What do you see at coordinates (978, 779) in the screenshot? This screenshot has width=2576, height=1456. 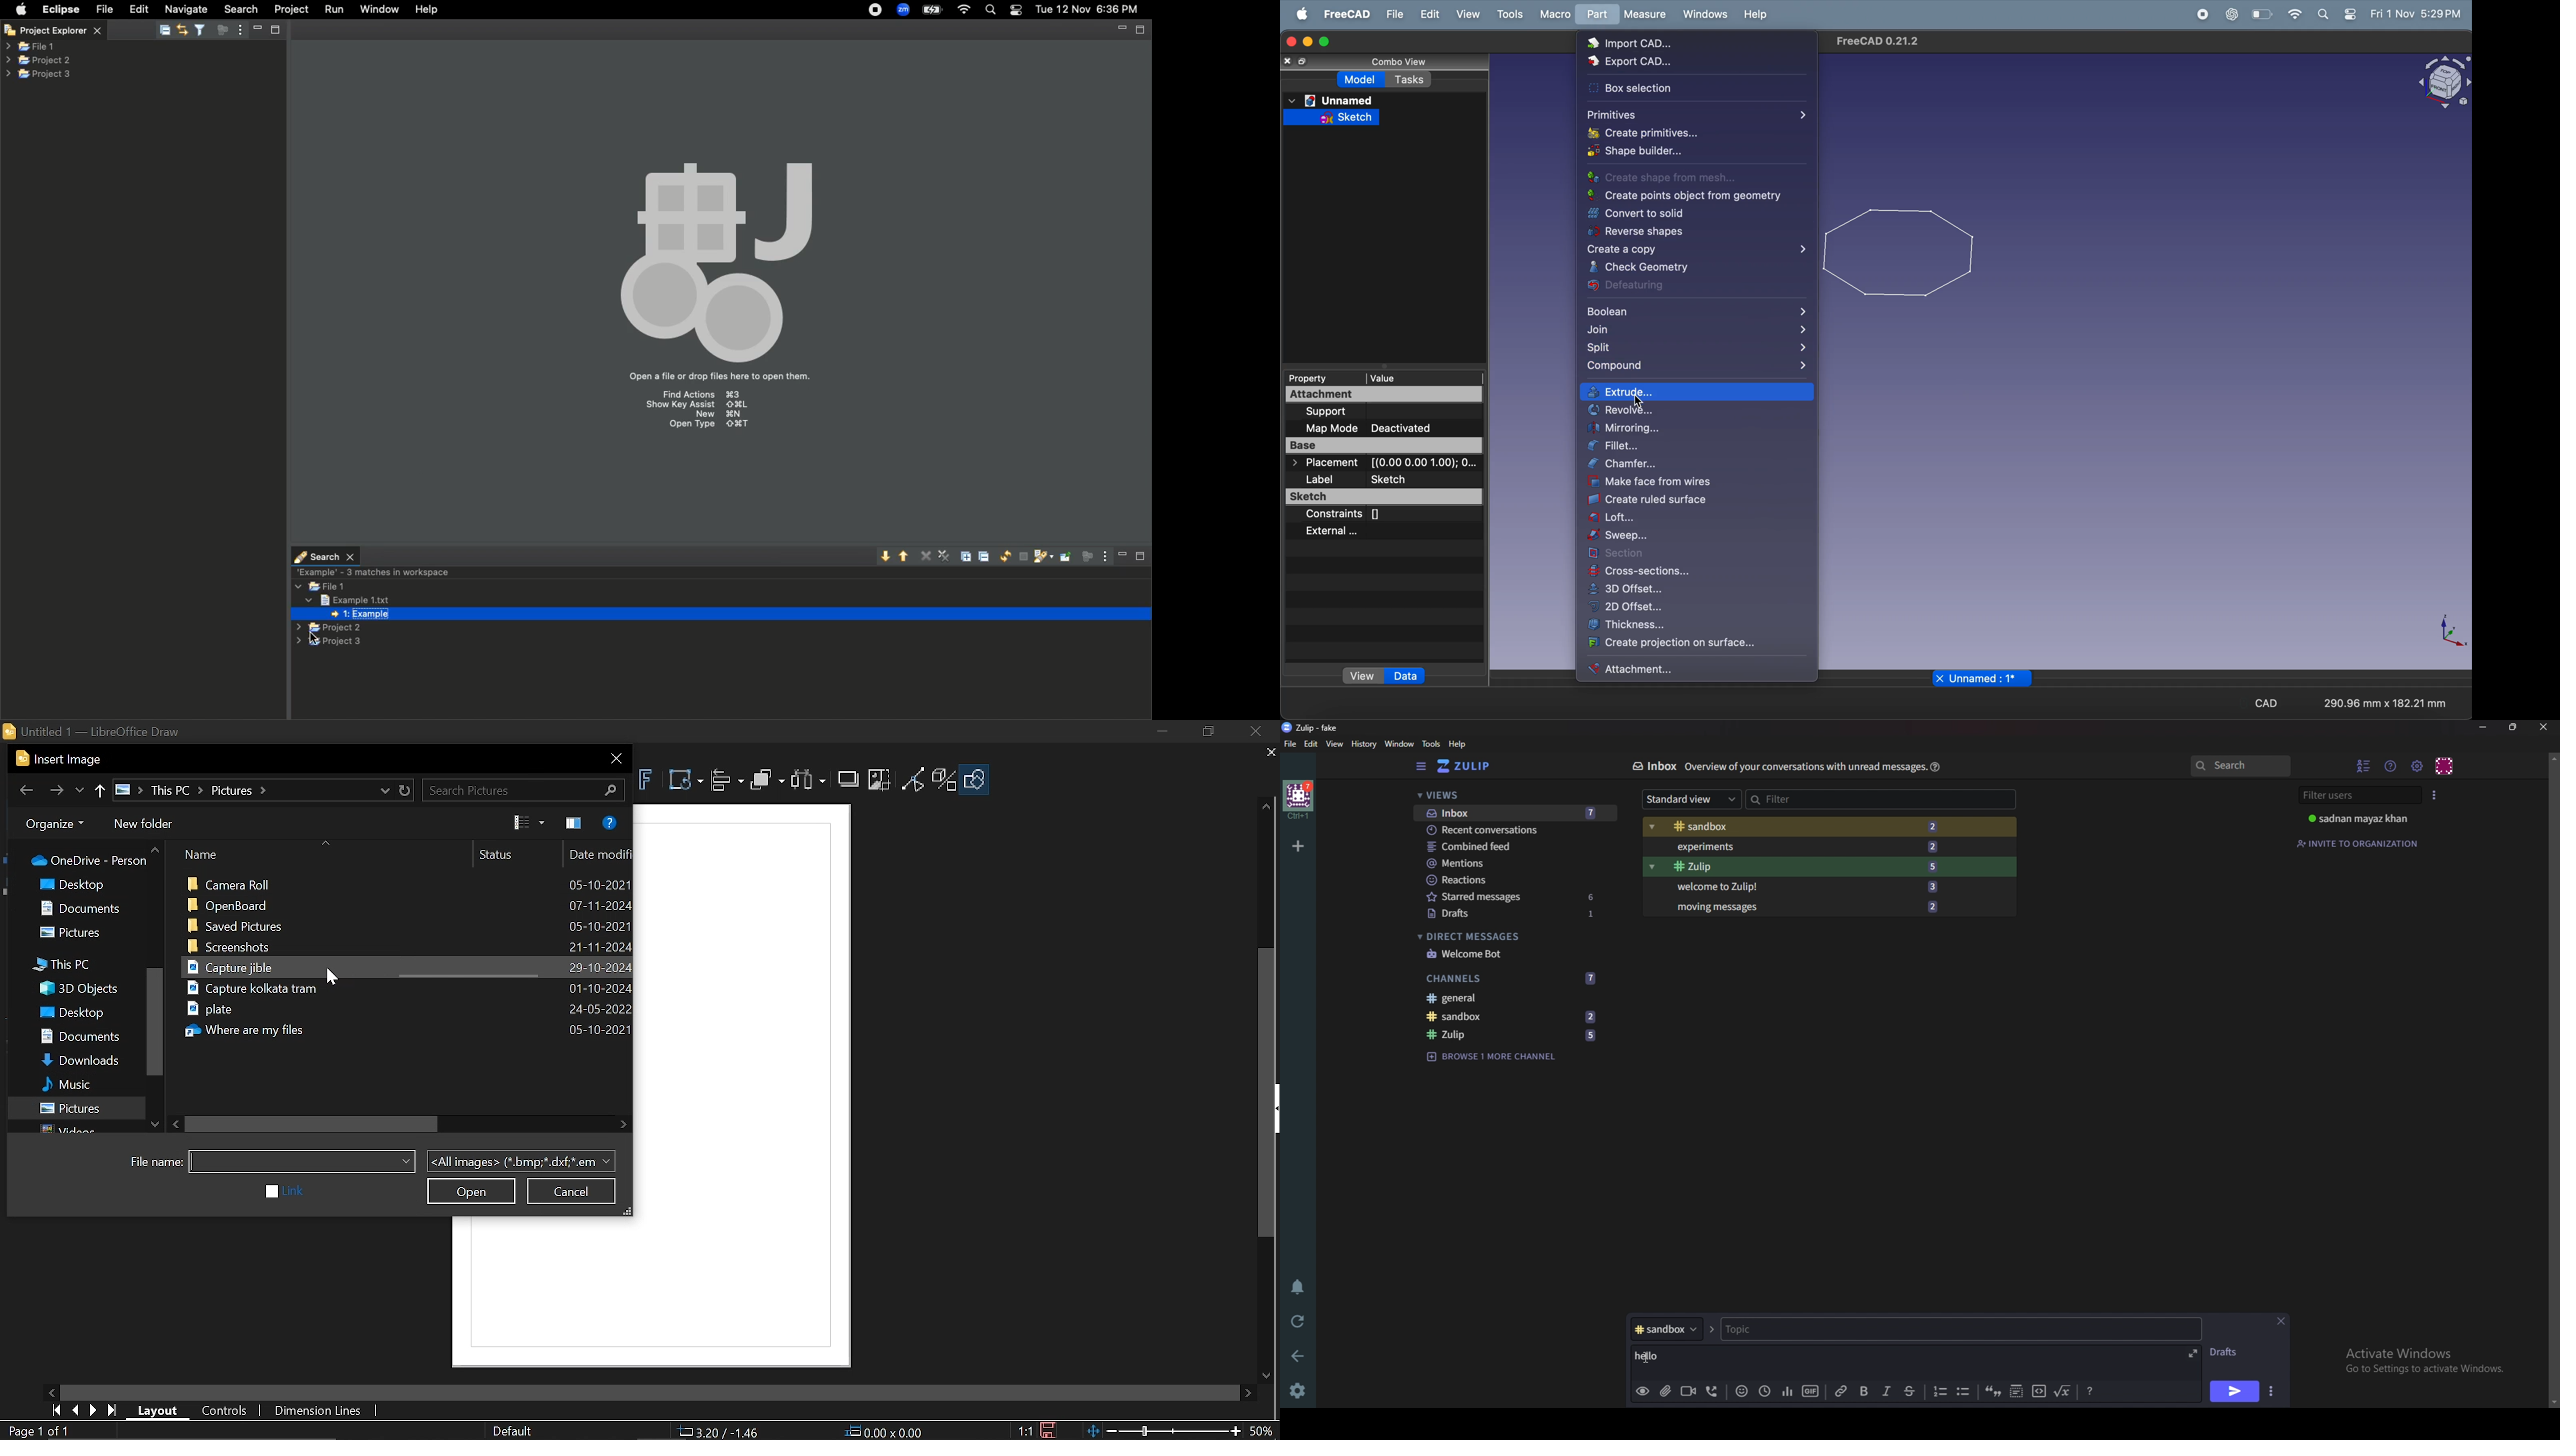 I see `Shapes` at bounding box center [978, 779].